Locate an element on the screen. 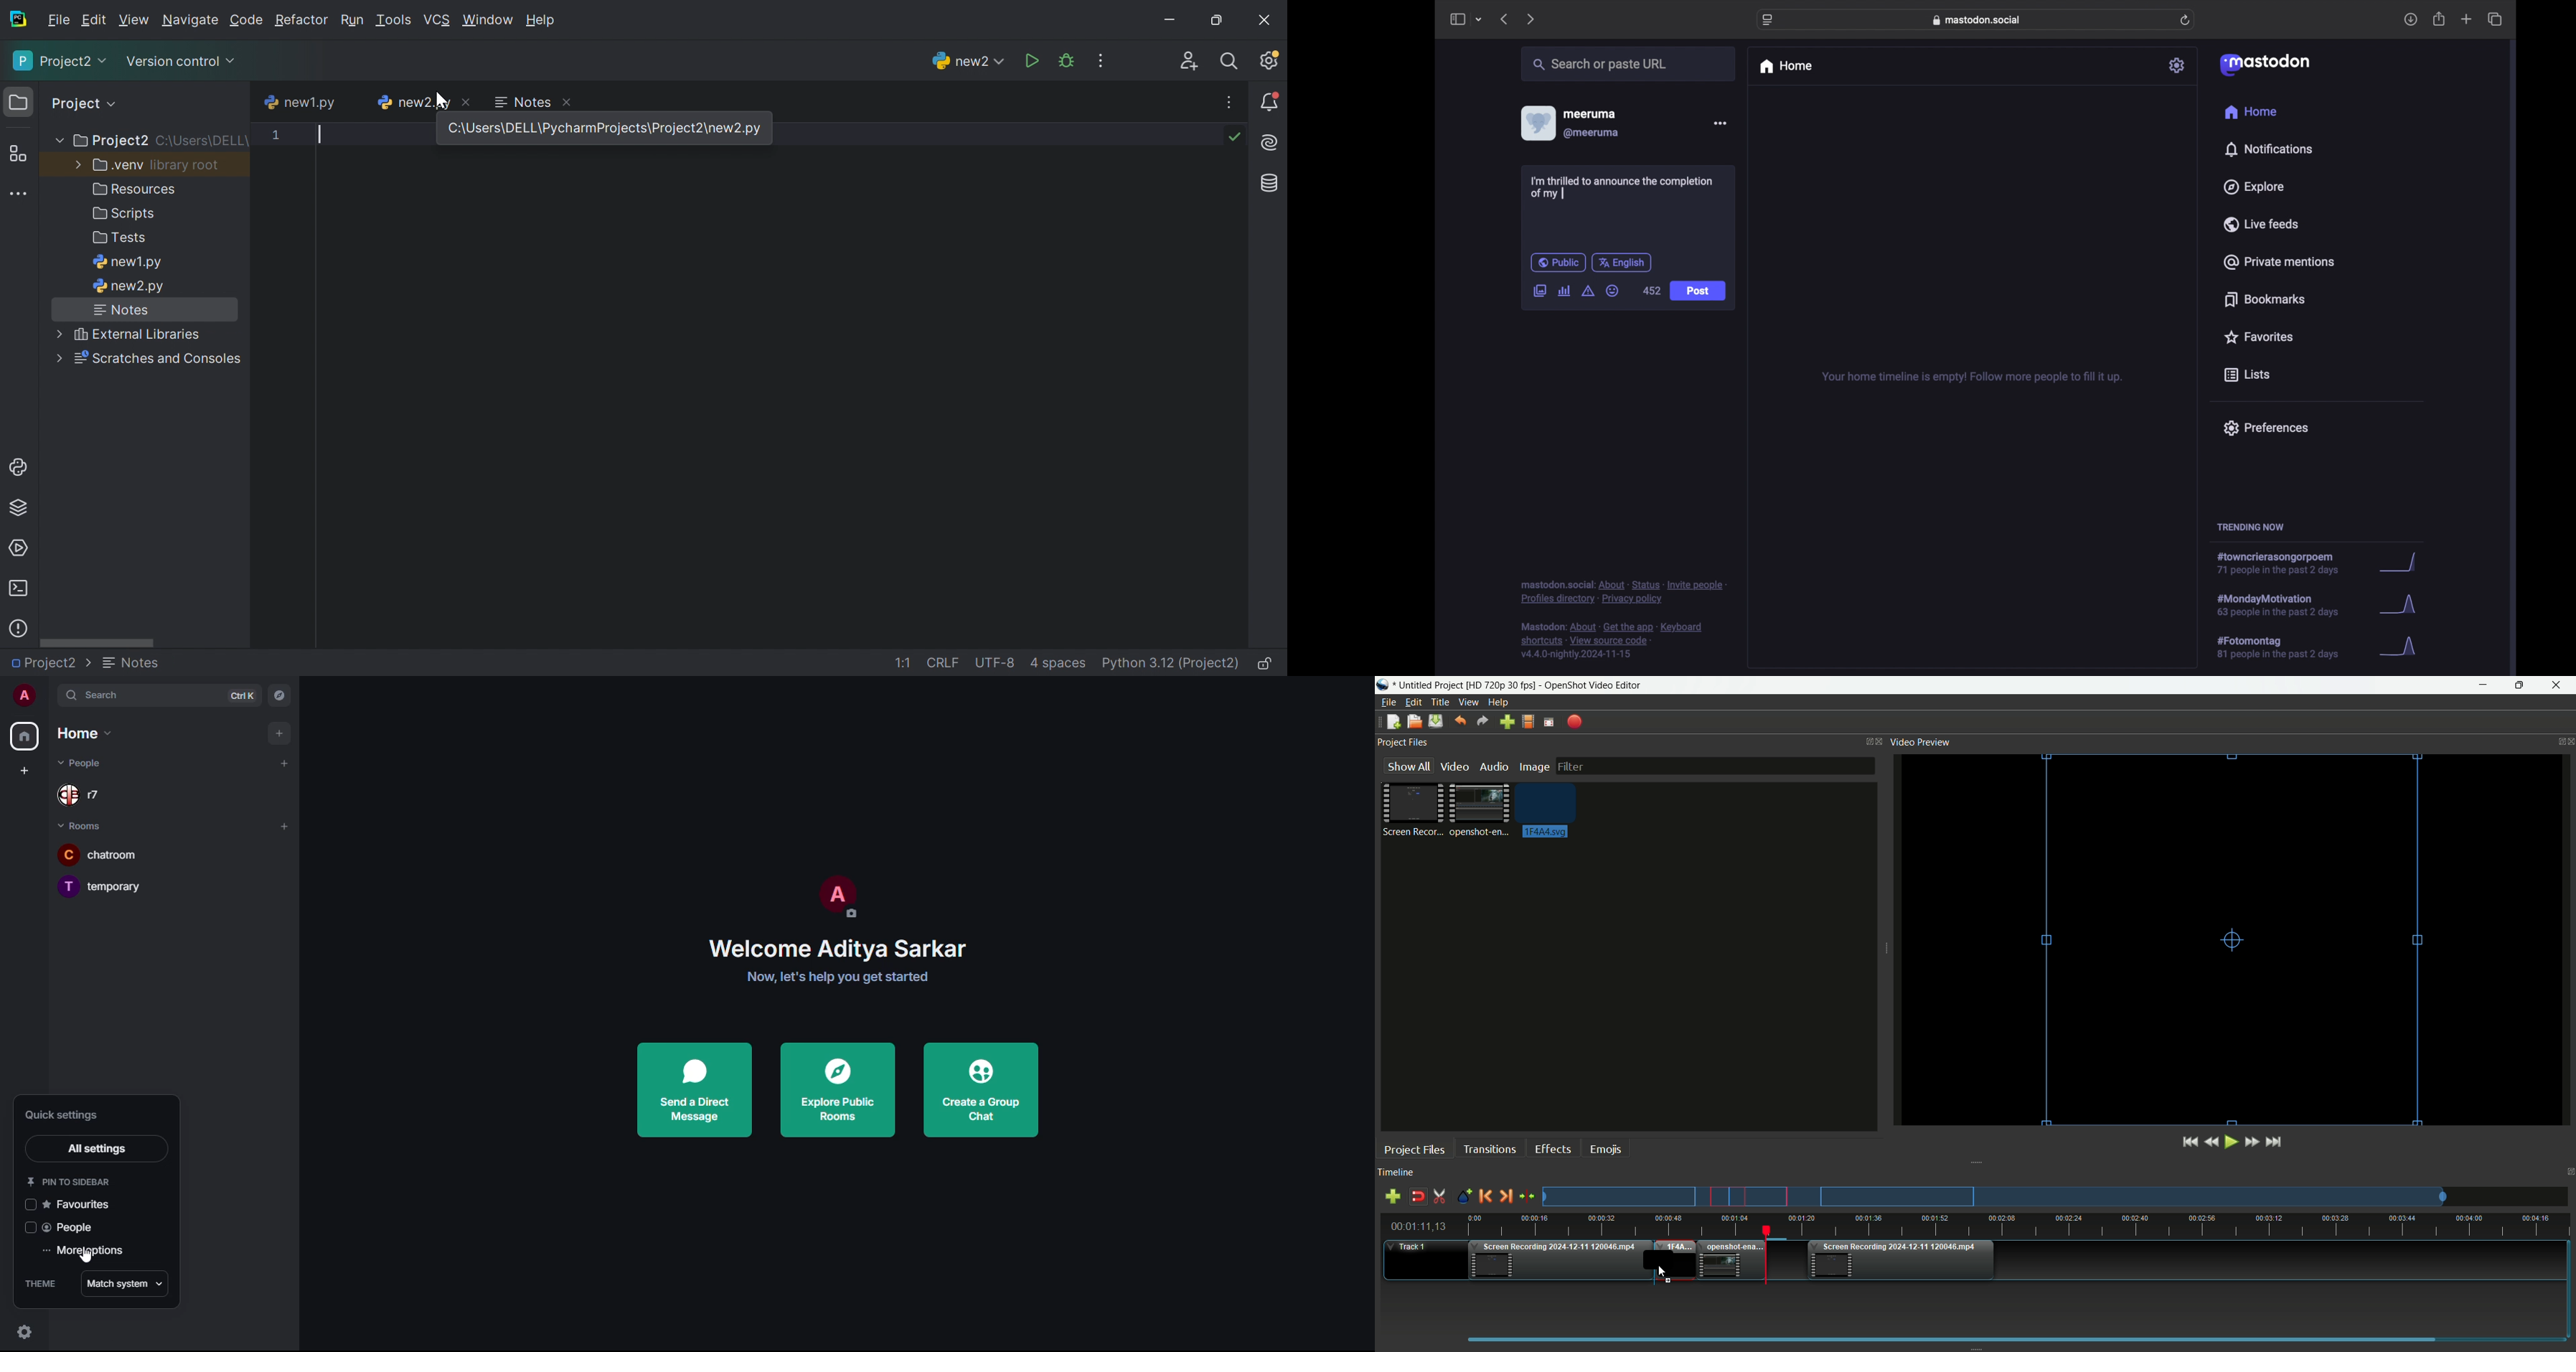 The image size is (2576, 1372). quick settings is located at coordinates (23, 1332).